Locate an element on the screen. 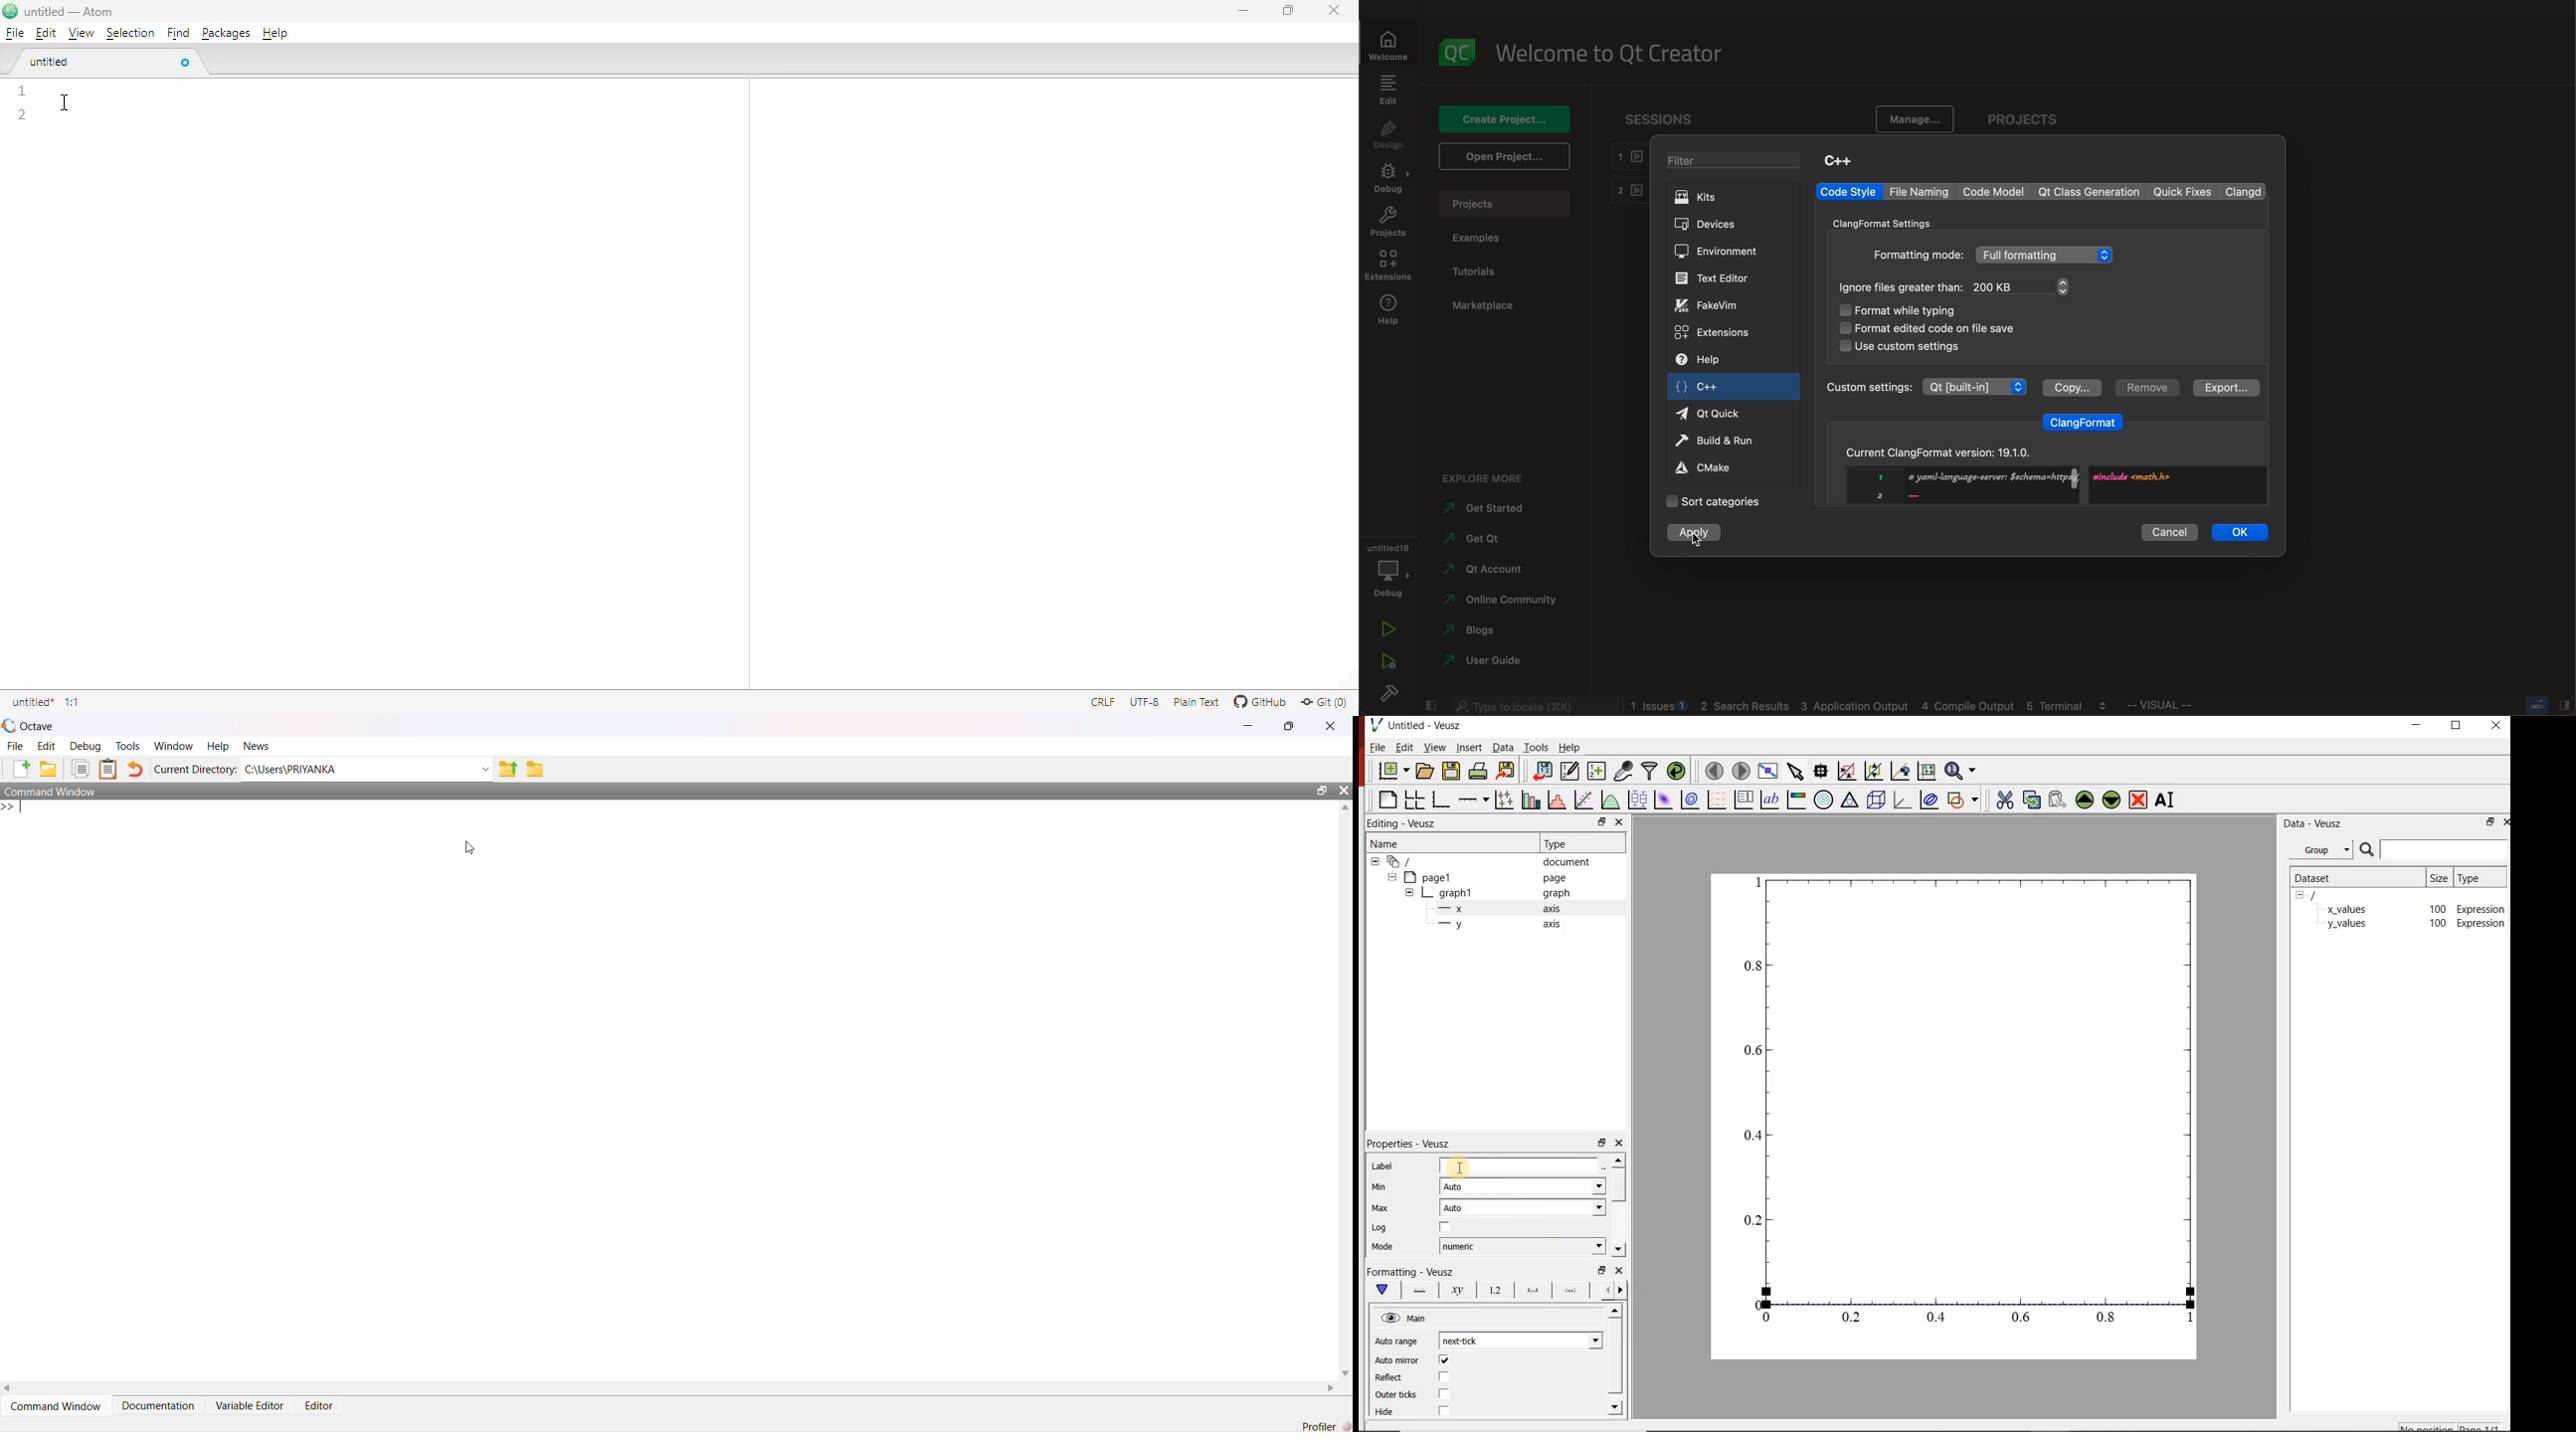  size  is located at coordinates (2440, 878).